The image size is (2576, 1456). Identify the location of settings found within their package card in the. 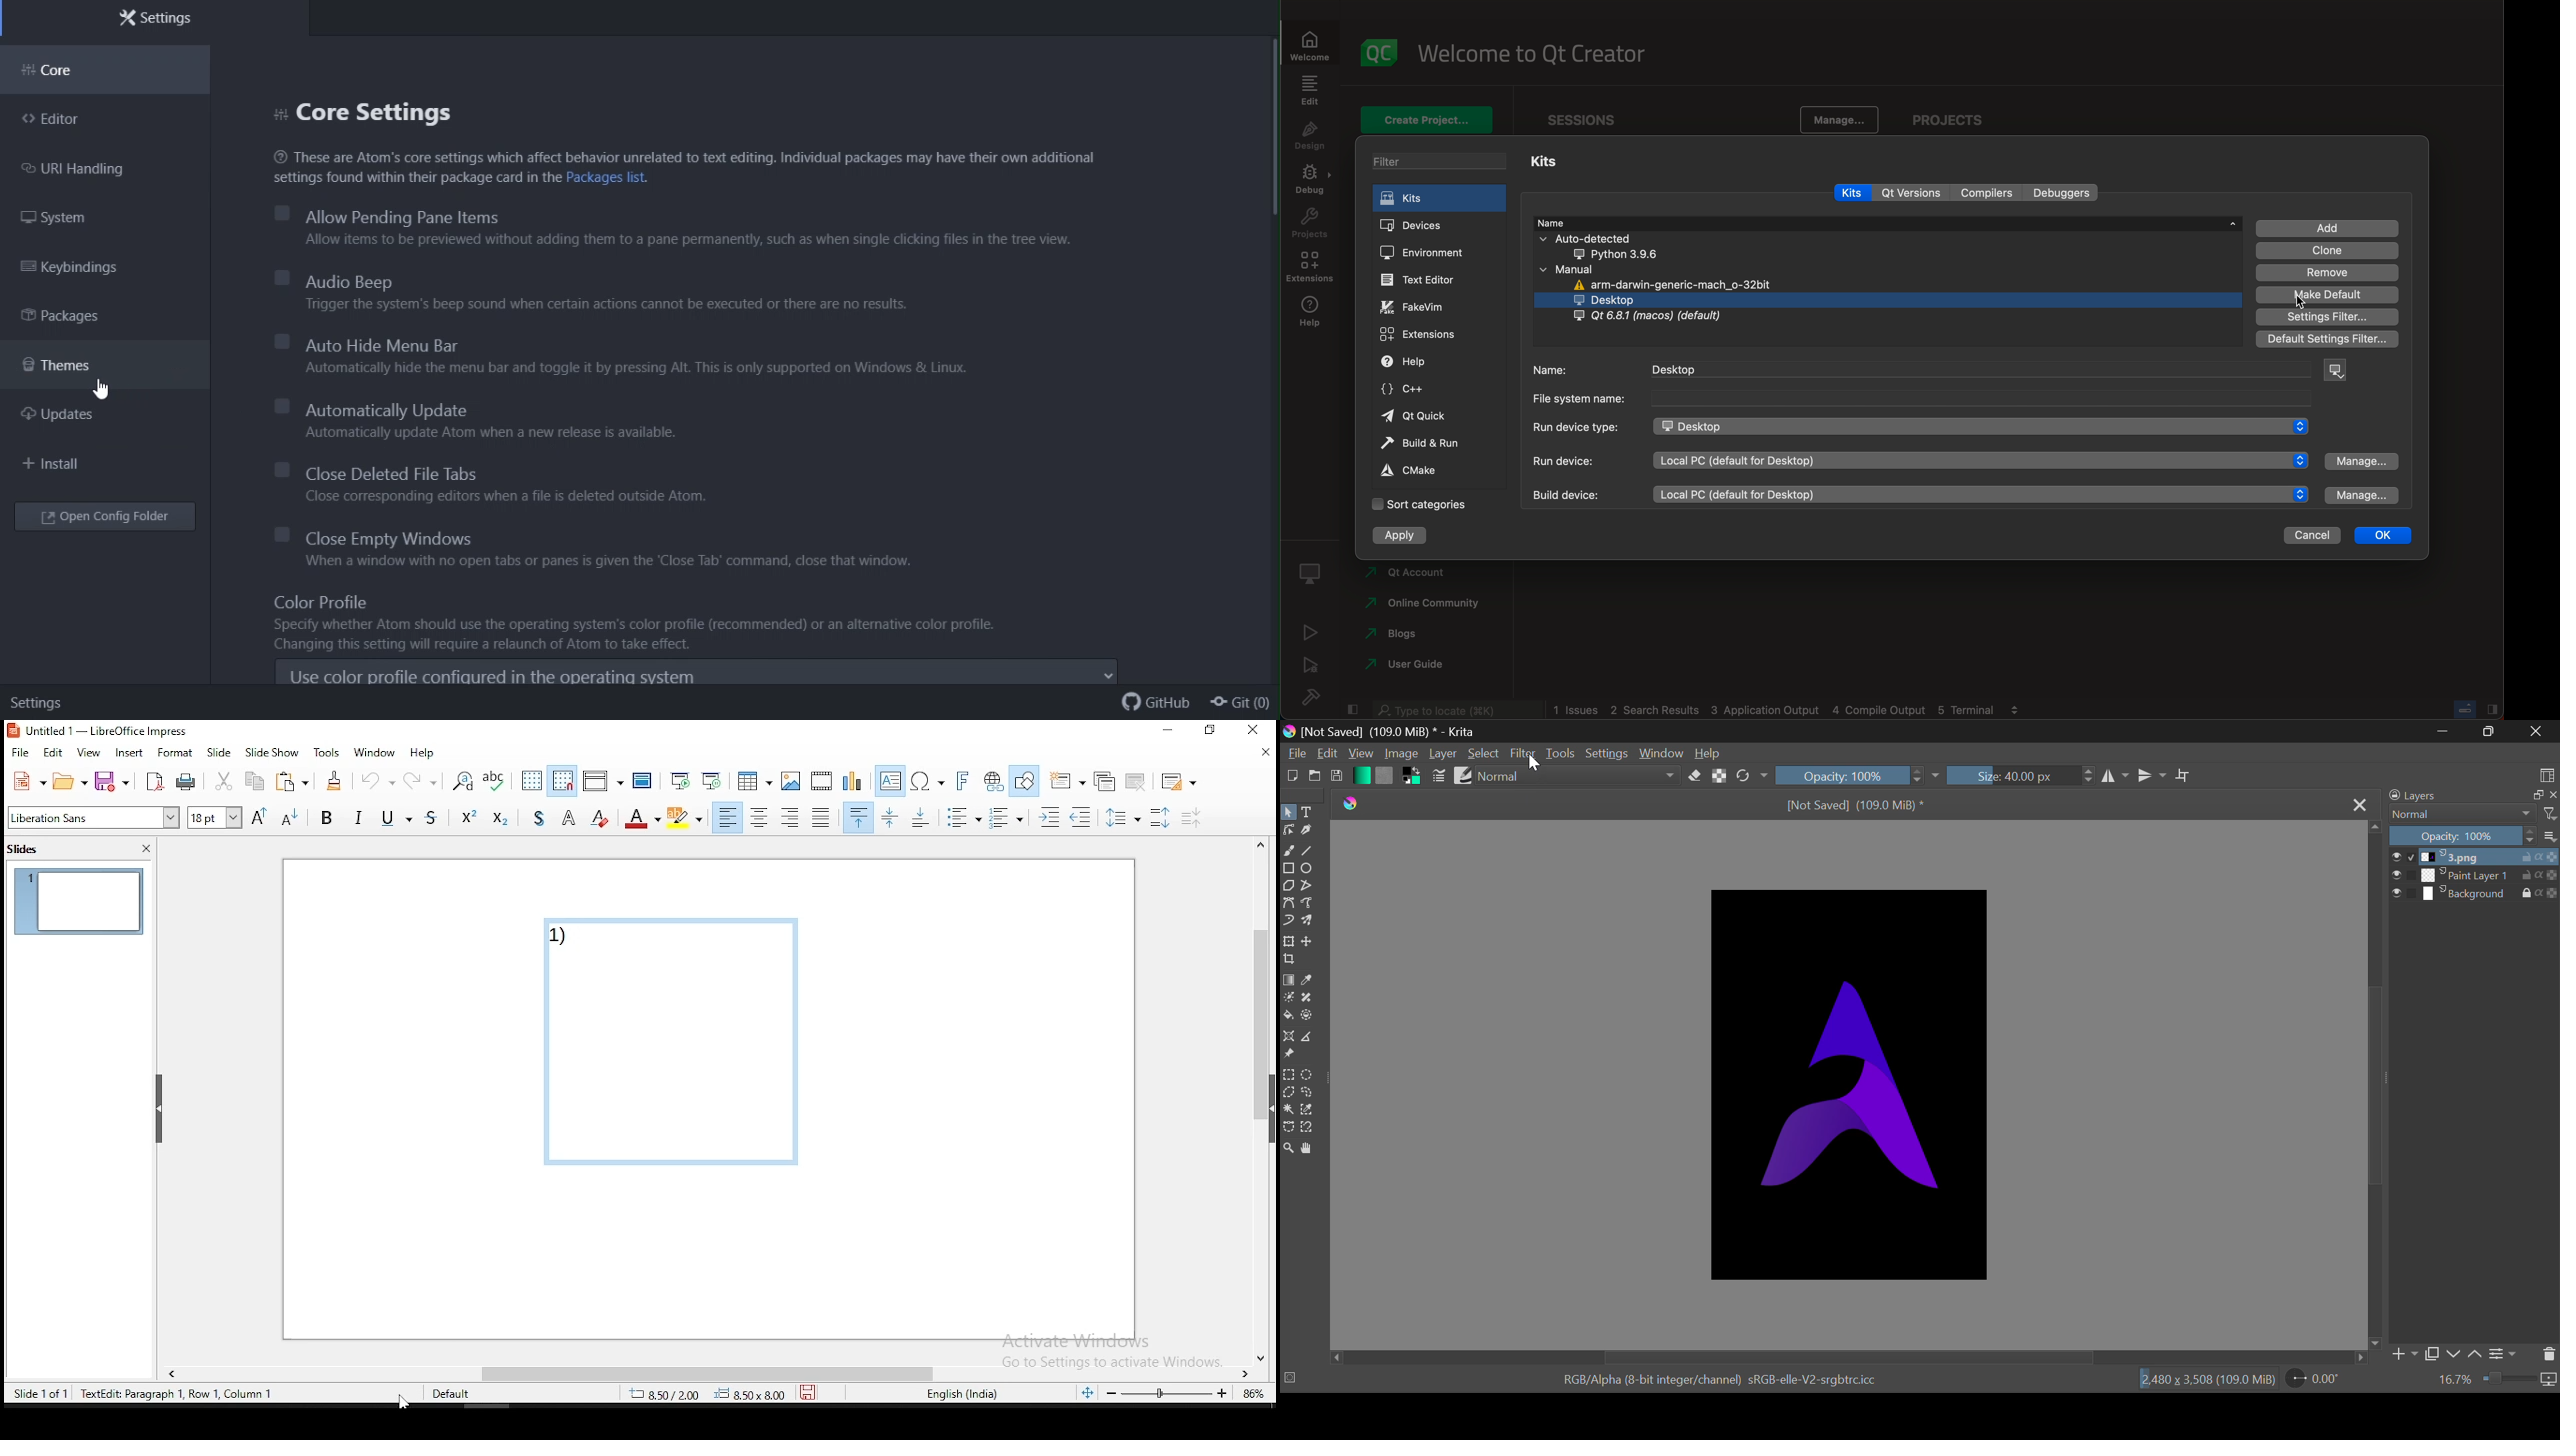
(415, 178).